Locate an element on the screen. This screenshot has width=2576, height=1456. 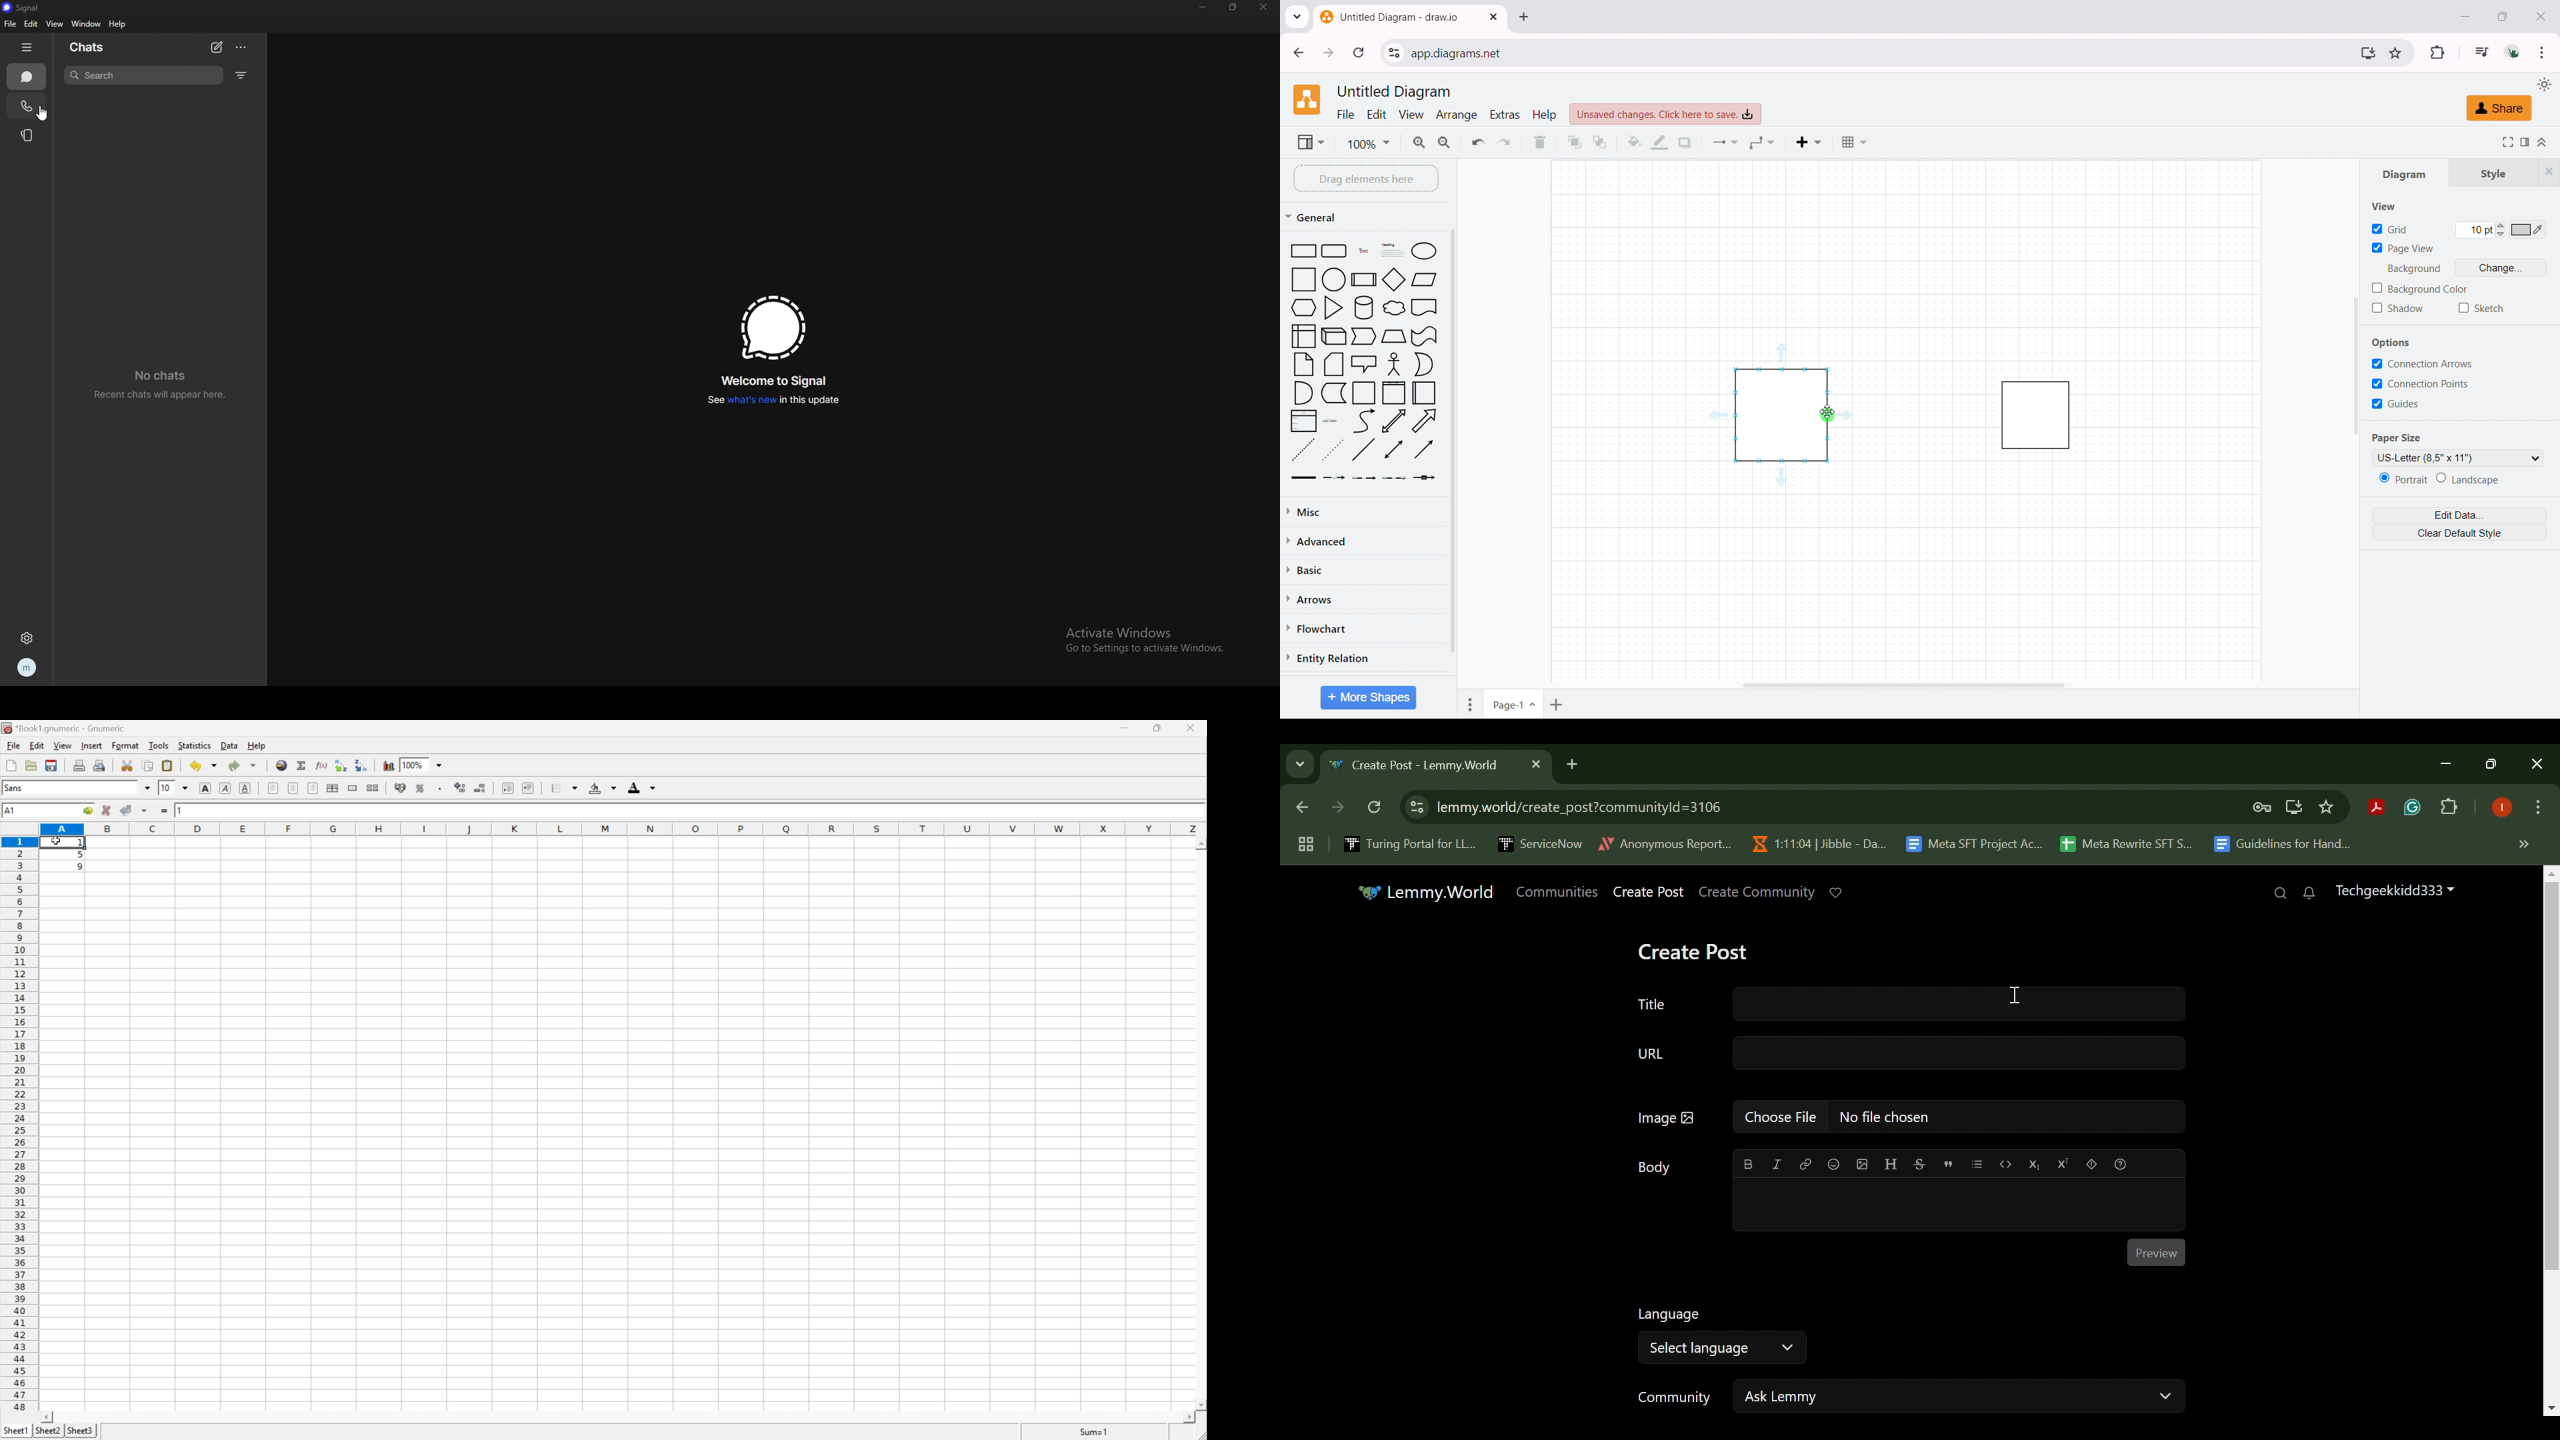
Site Password Data Saved is located at coordinates (2262, 808).